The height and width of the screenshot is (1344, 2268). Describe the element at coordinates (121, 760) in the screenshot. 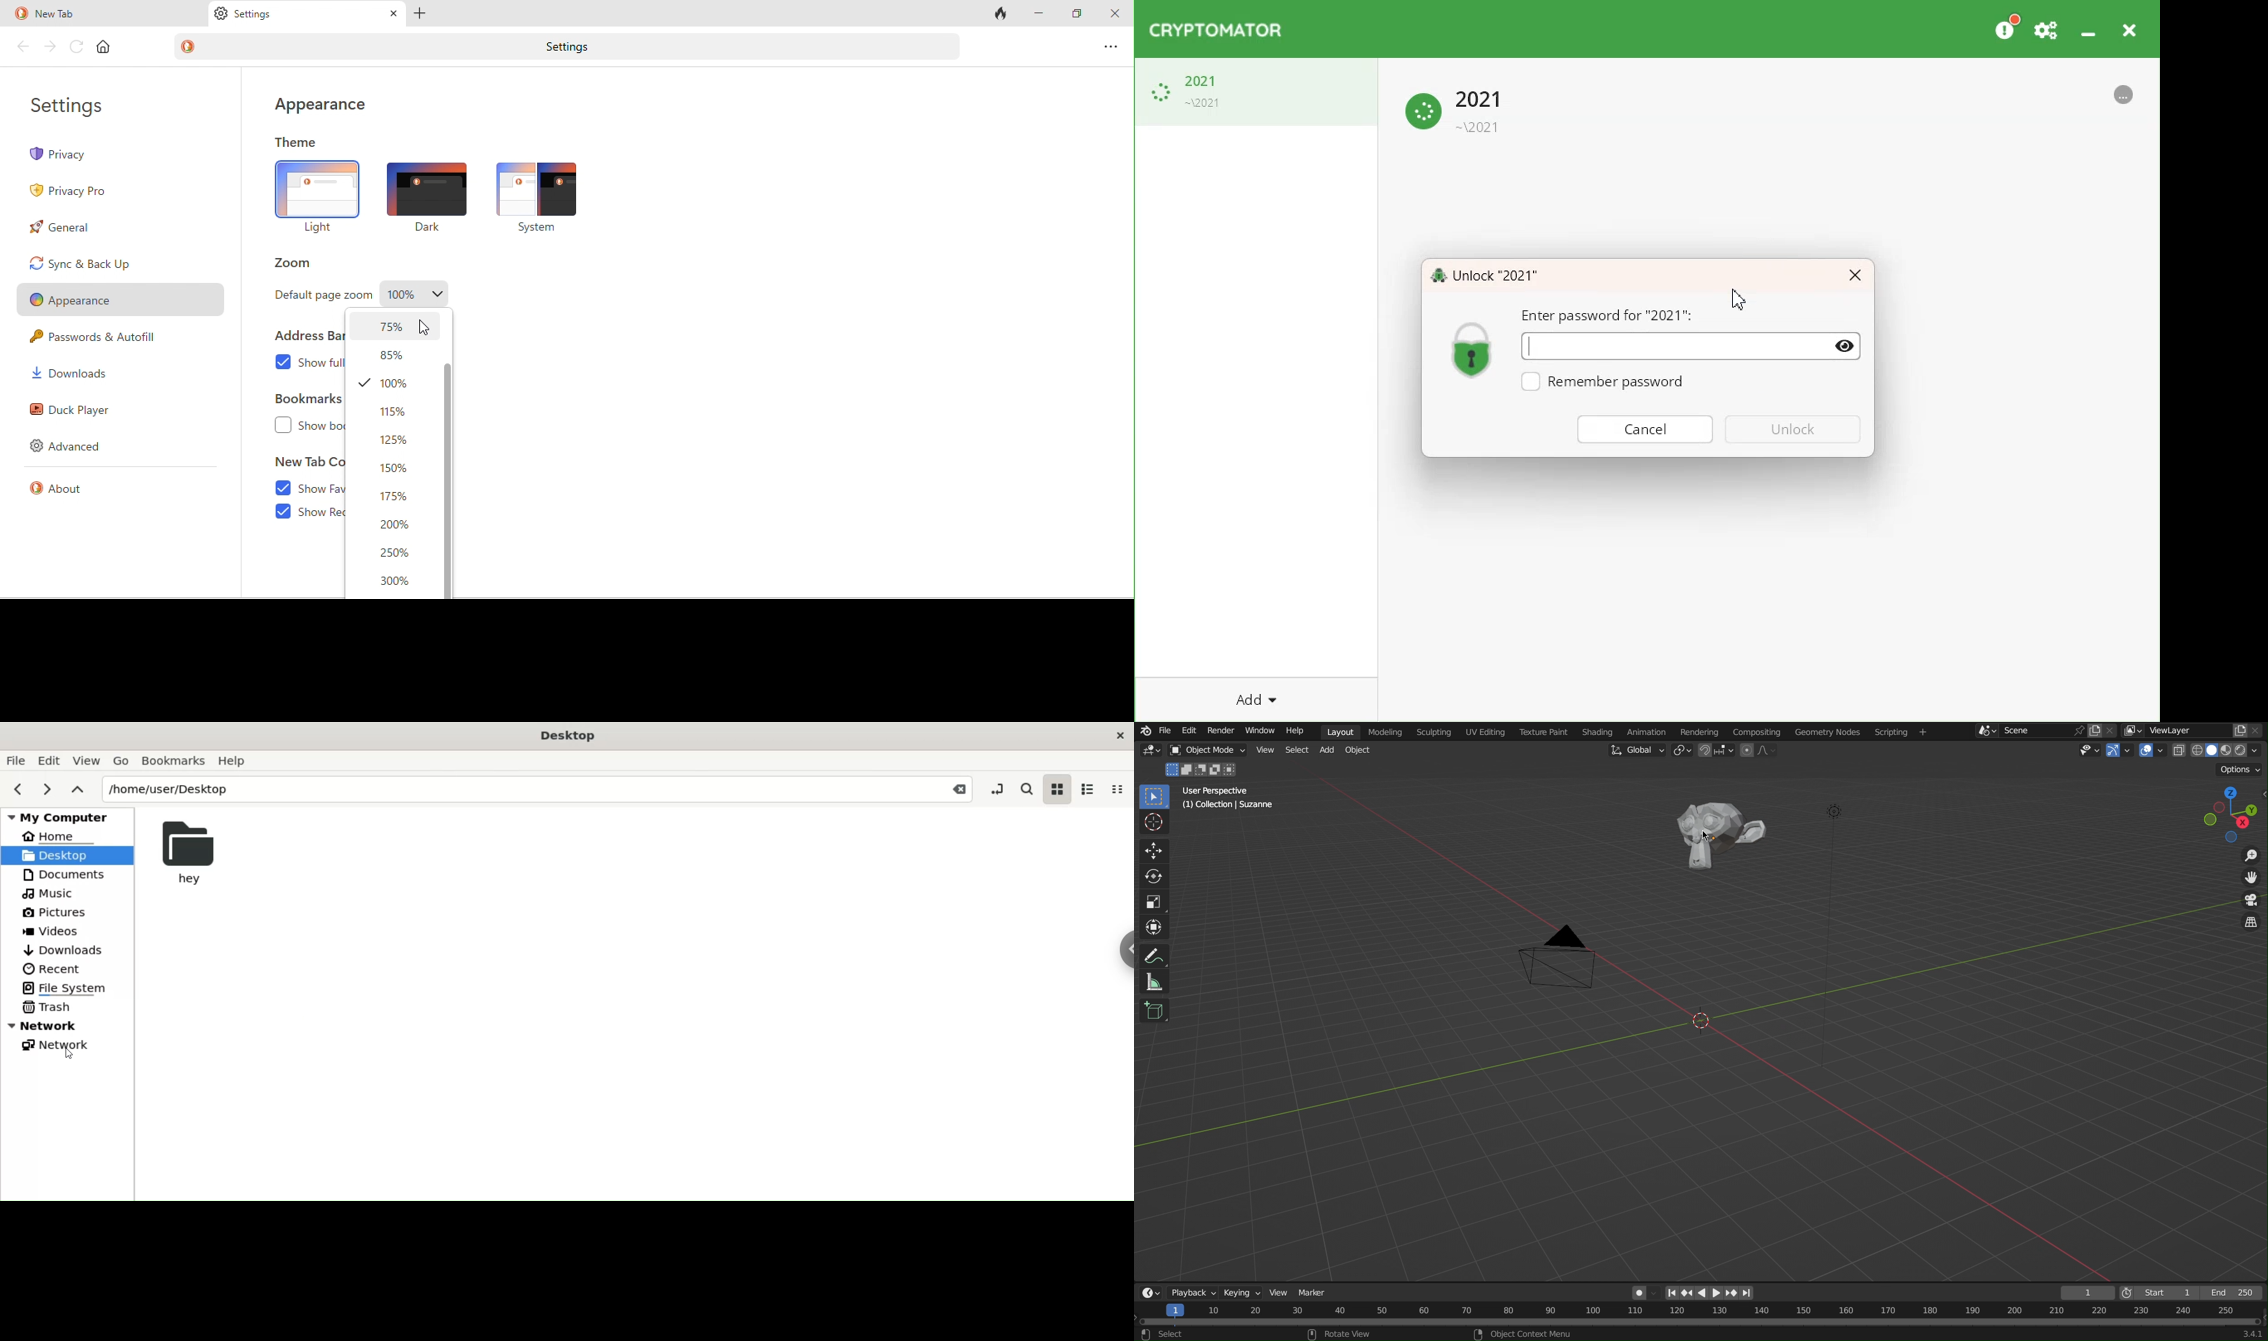

I see `Go` at that location.